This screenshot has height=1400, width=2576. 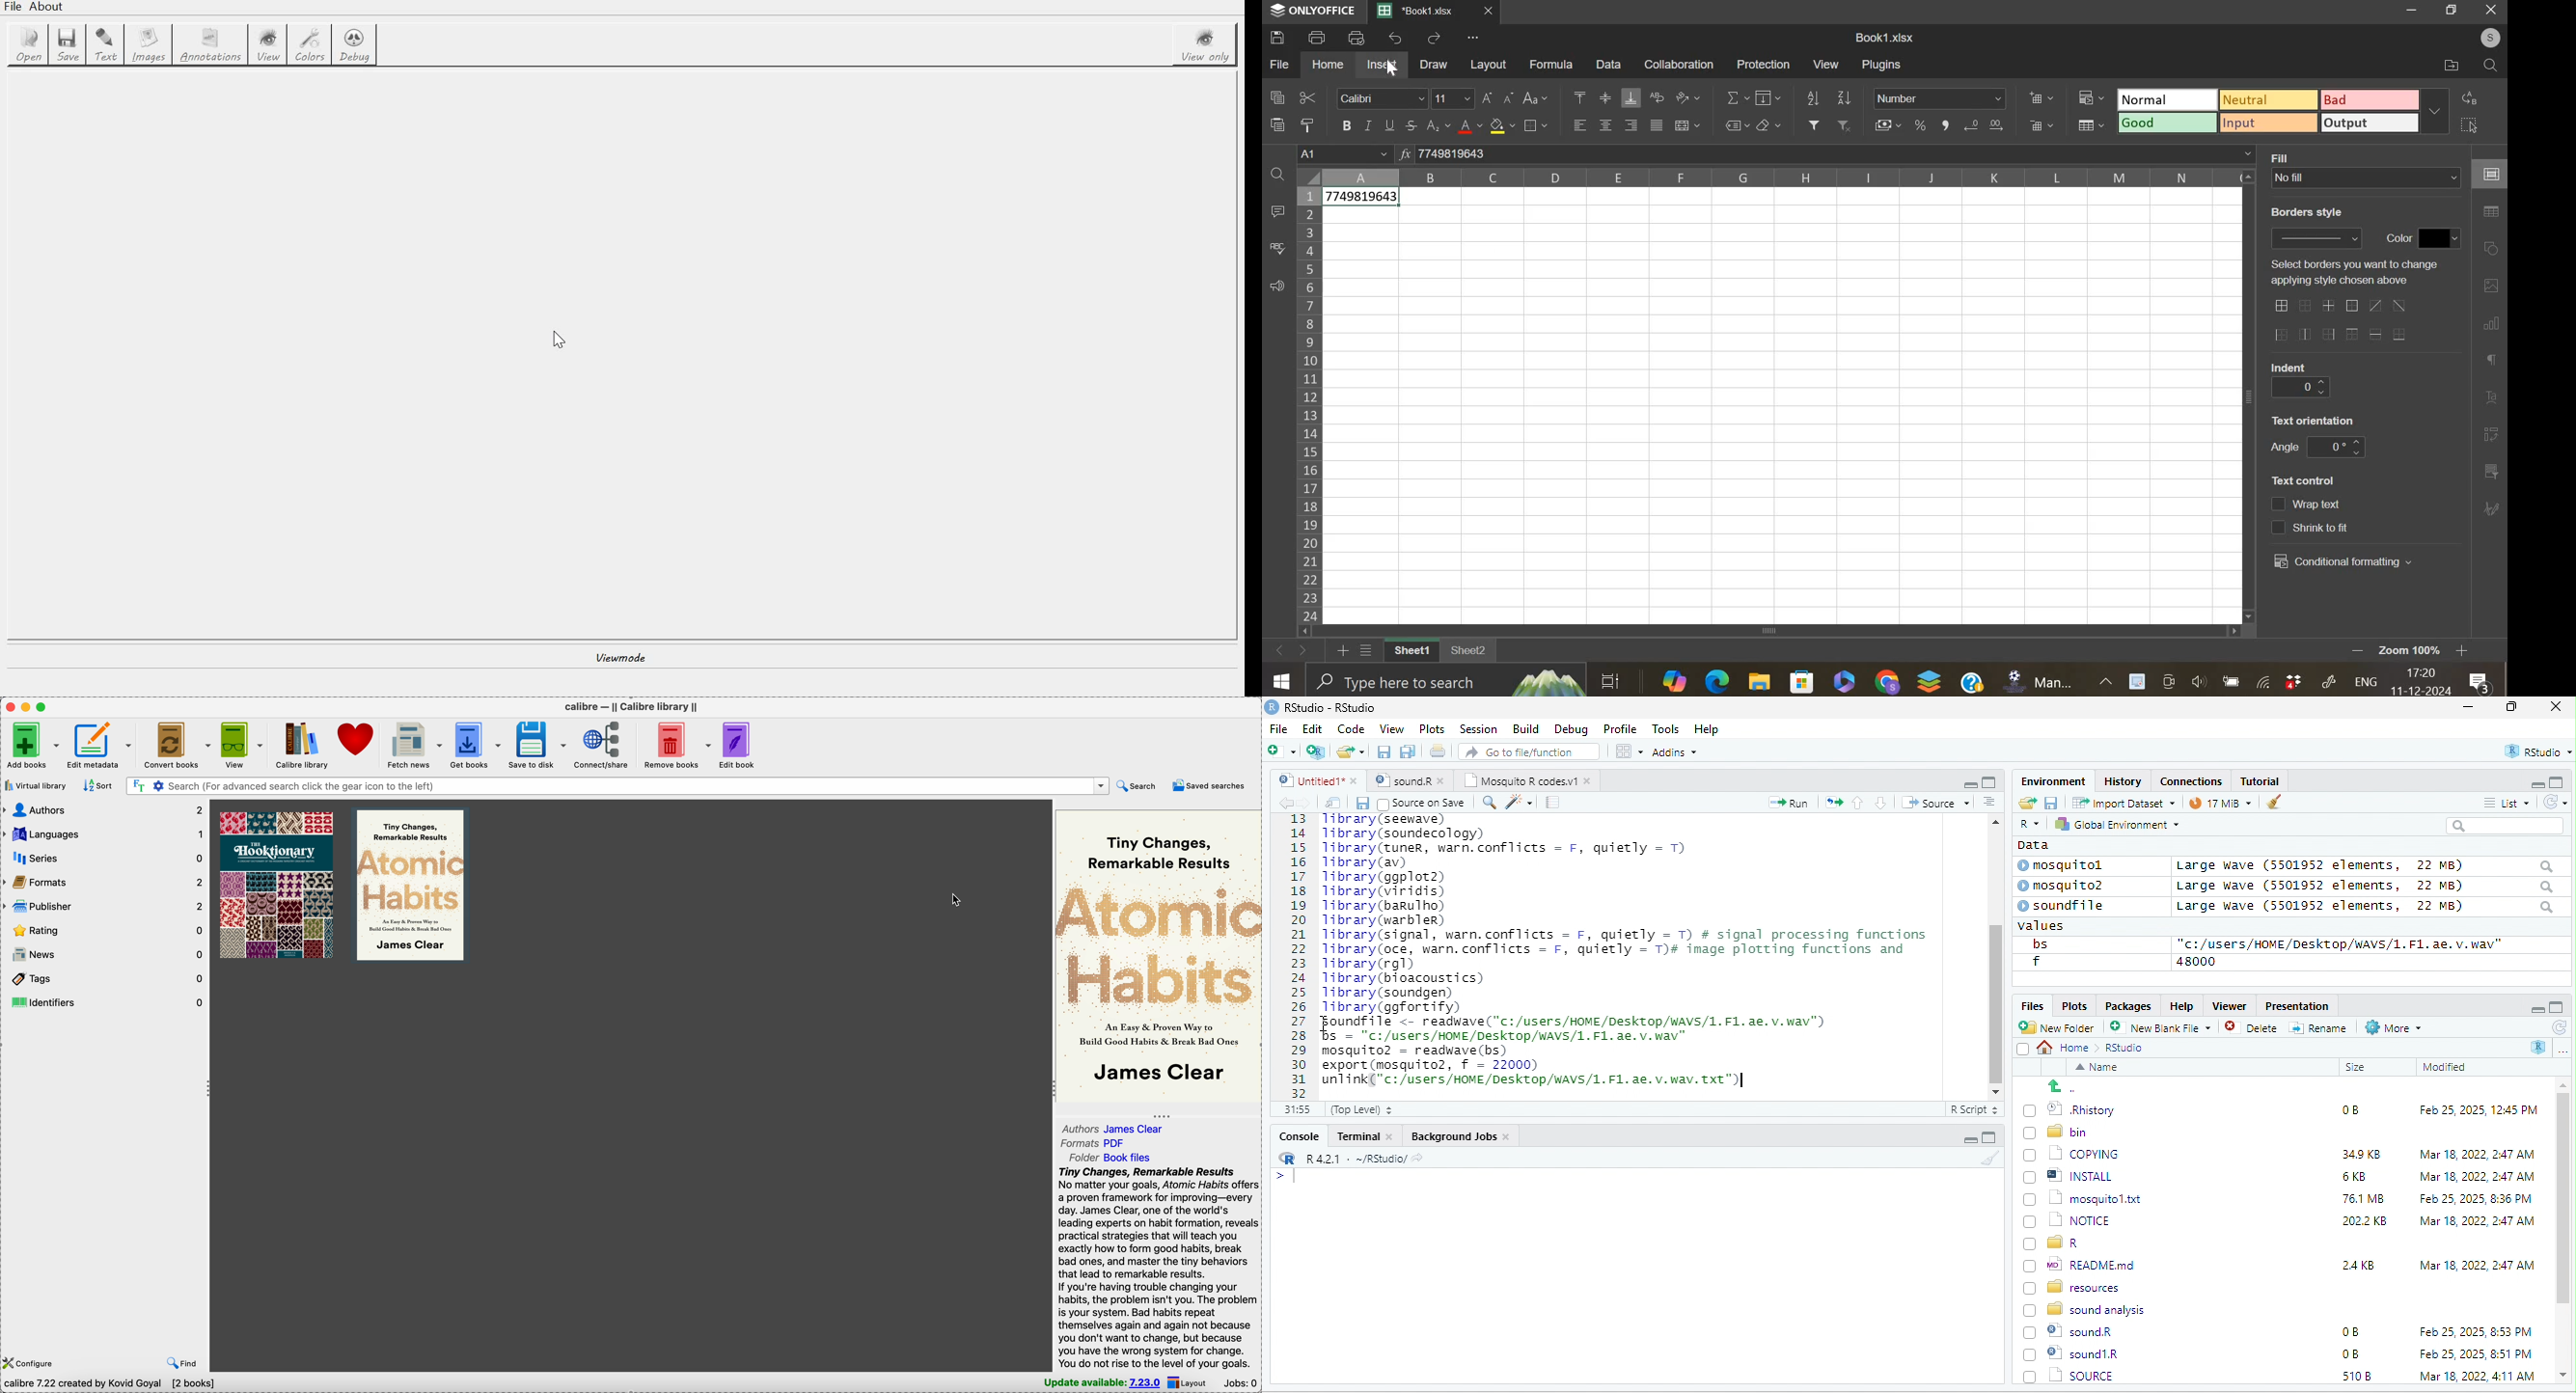 I want to click on hy Global Environment ~, so click(x=2112, y=824).